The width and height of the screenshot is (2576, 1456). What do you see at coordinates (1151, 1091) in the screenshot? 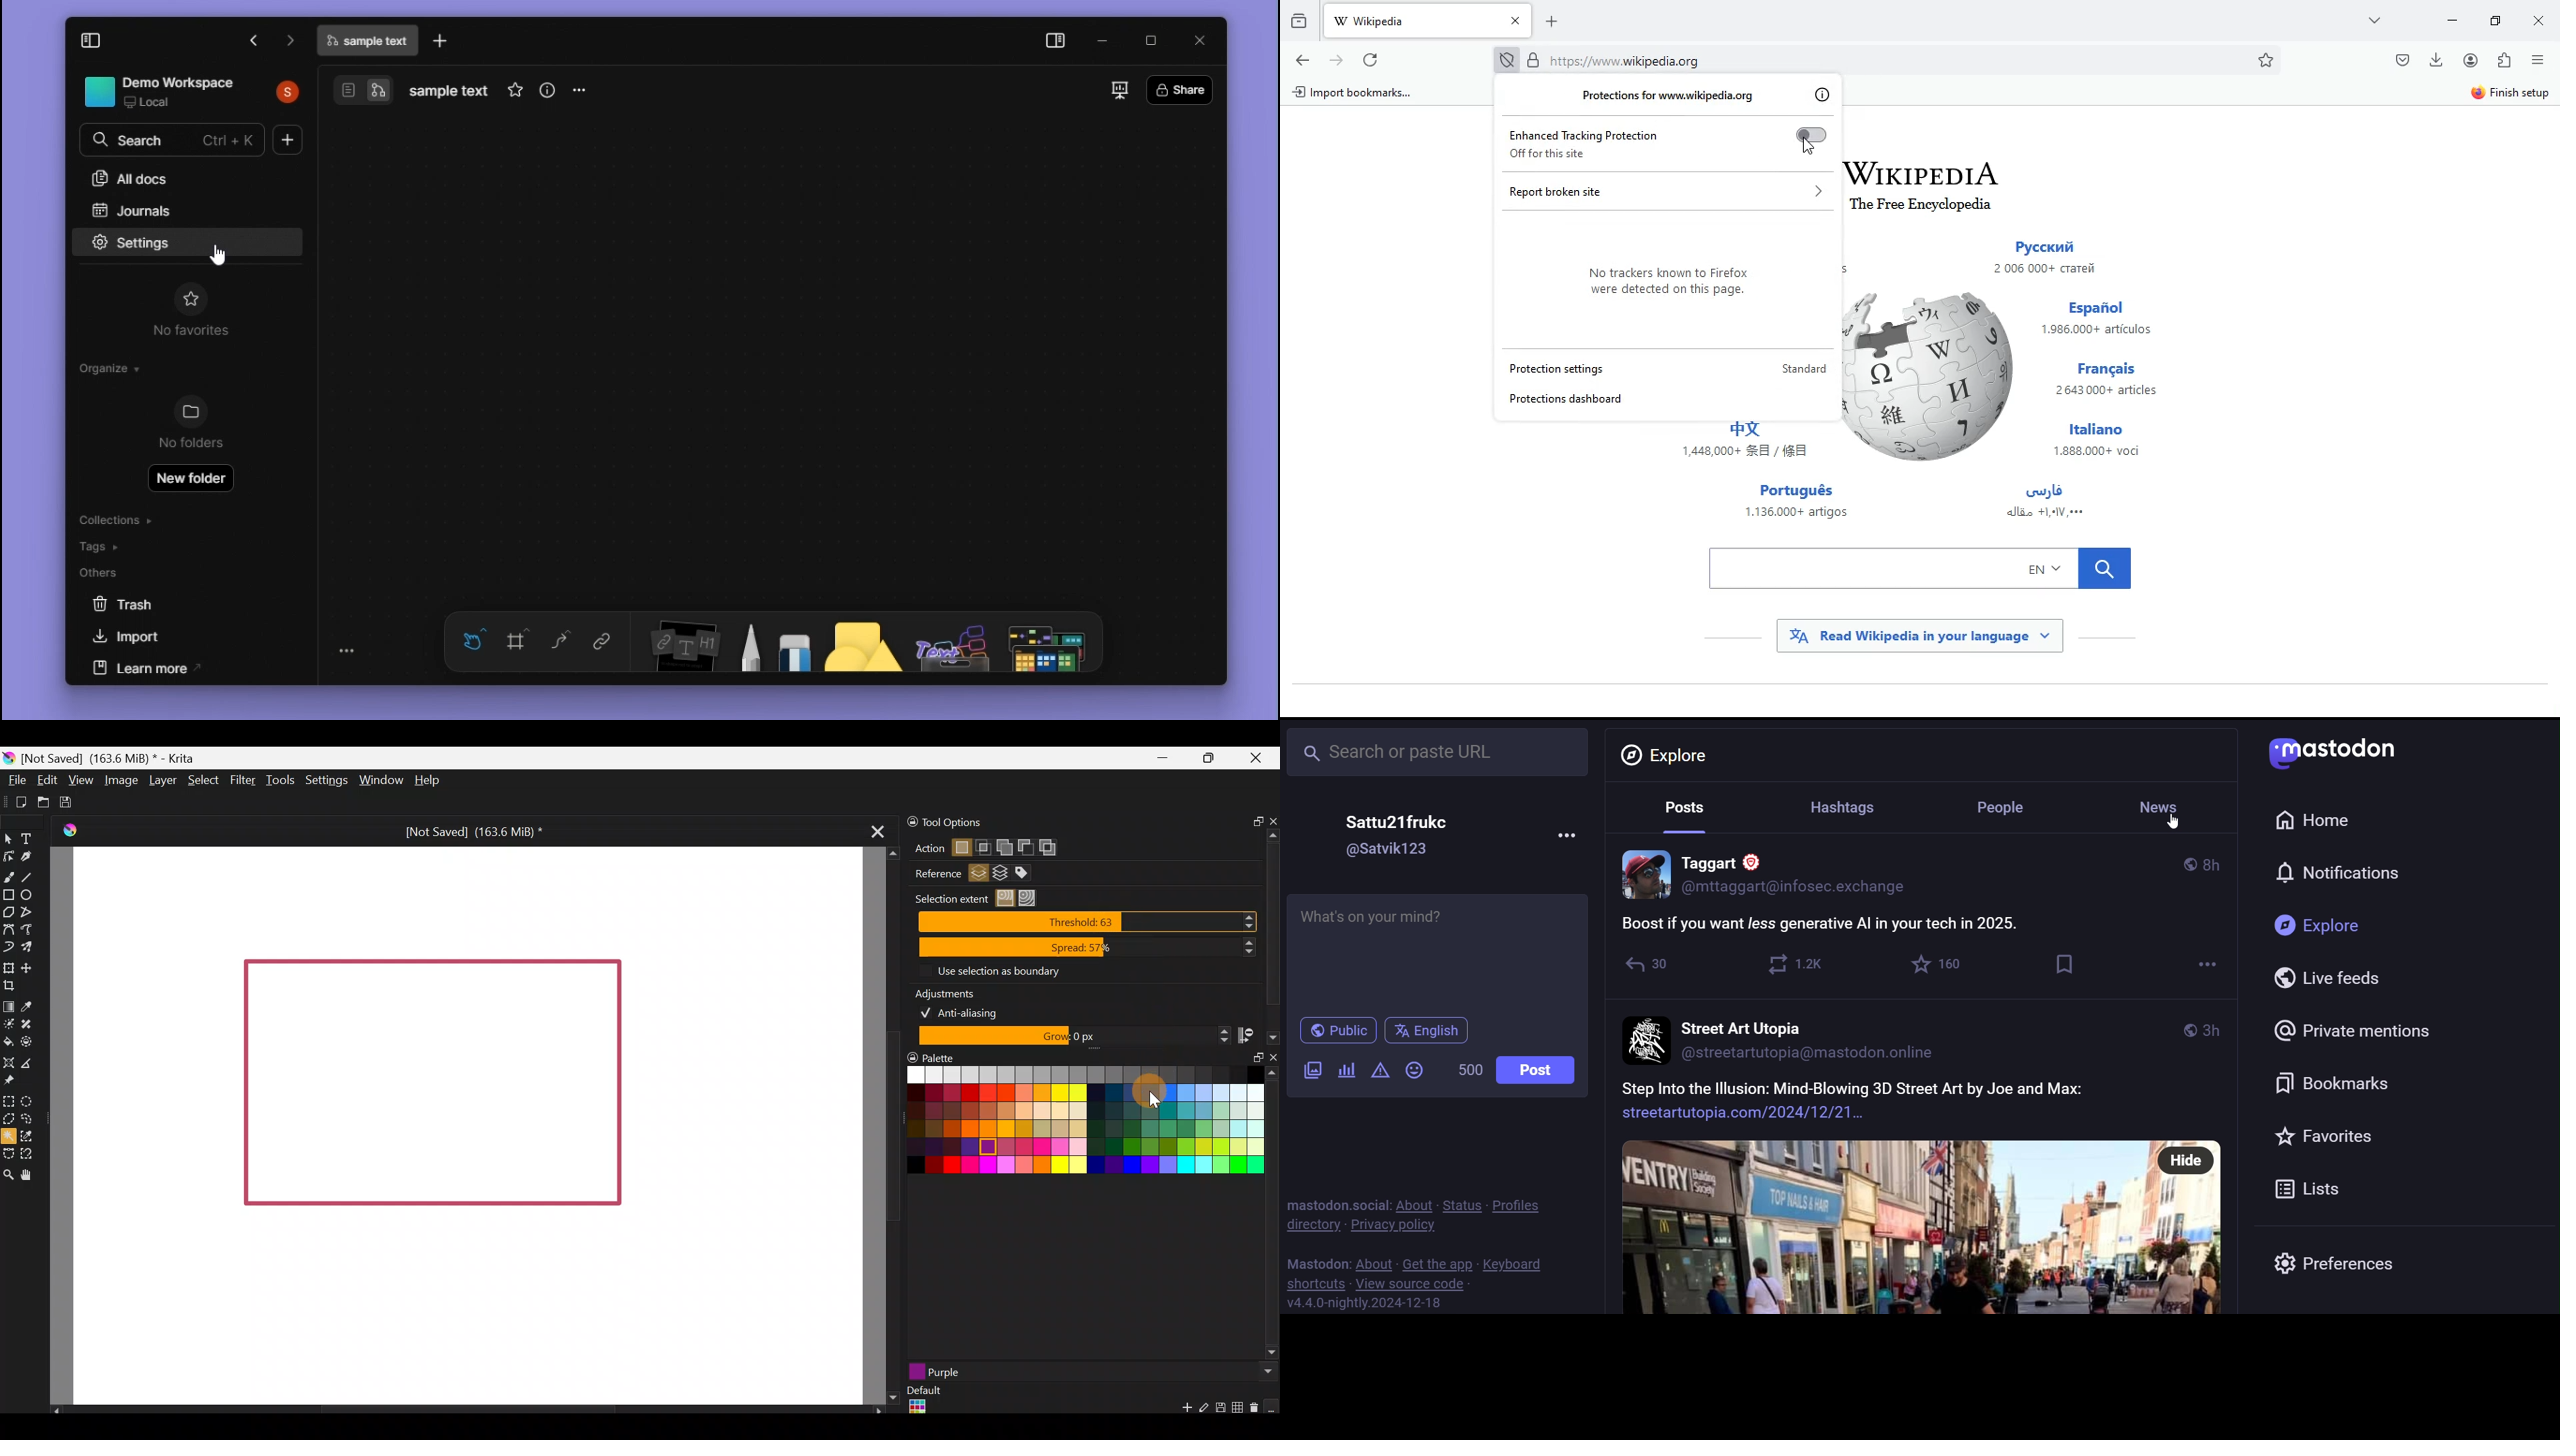
I see `Cursor` at bounding box center [1151, 1091].